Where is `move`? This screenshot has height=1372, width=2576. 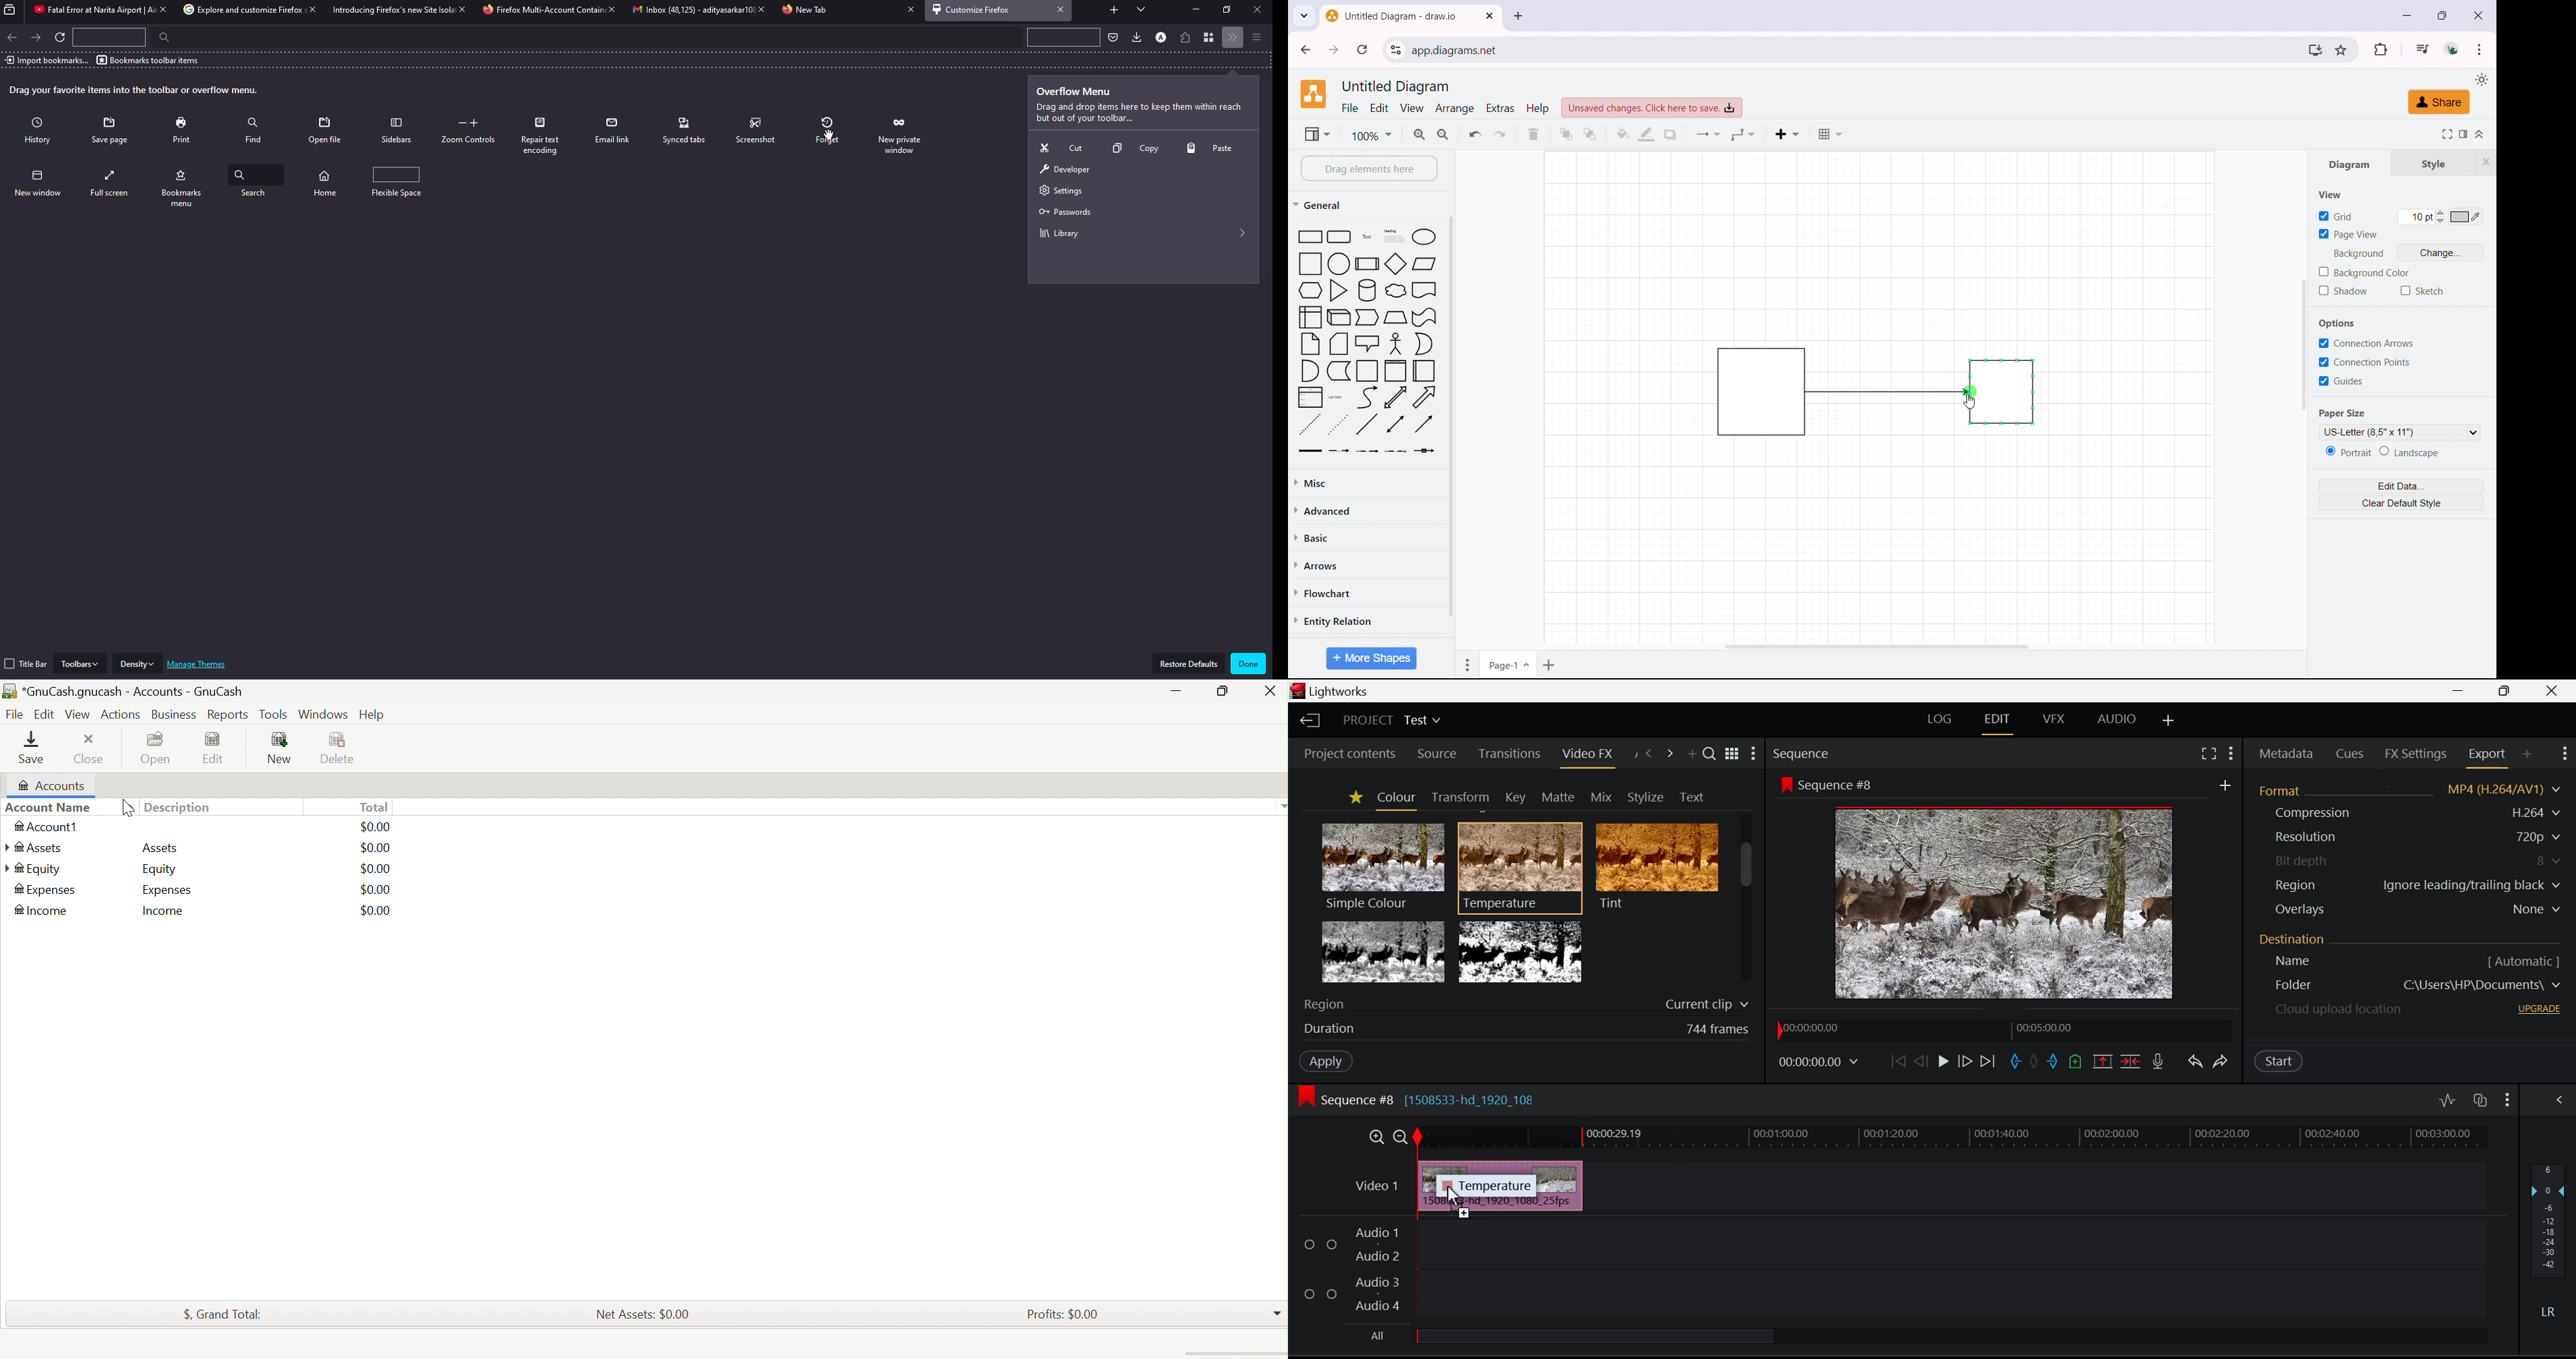
move is located at coordinates (1465, 664).